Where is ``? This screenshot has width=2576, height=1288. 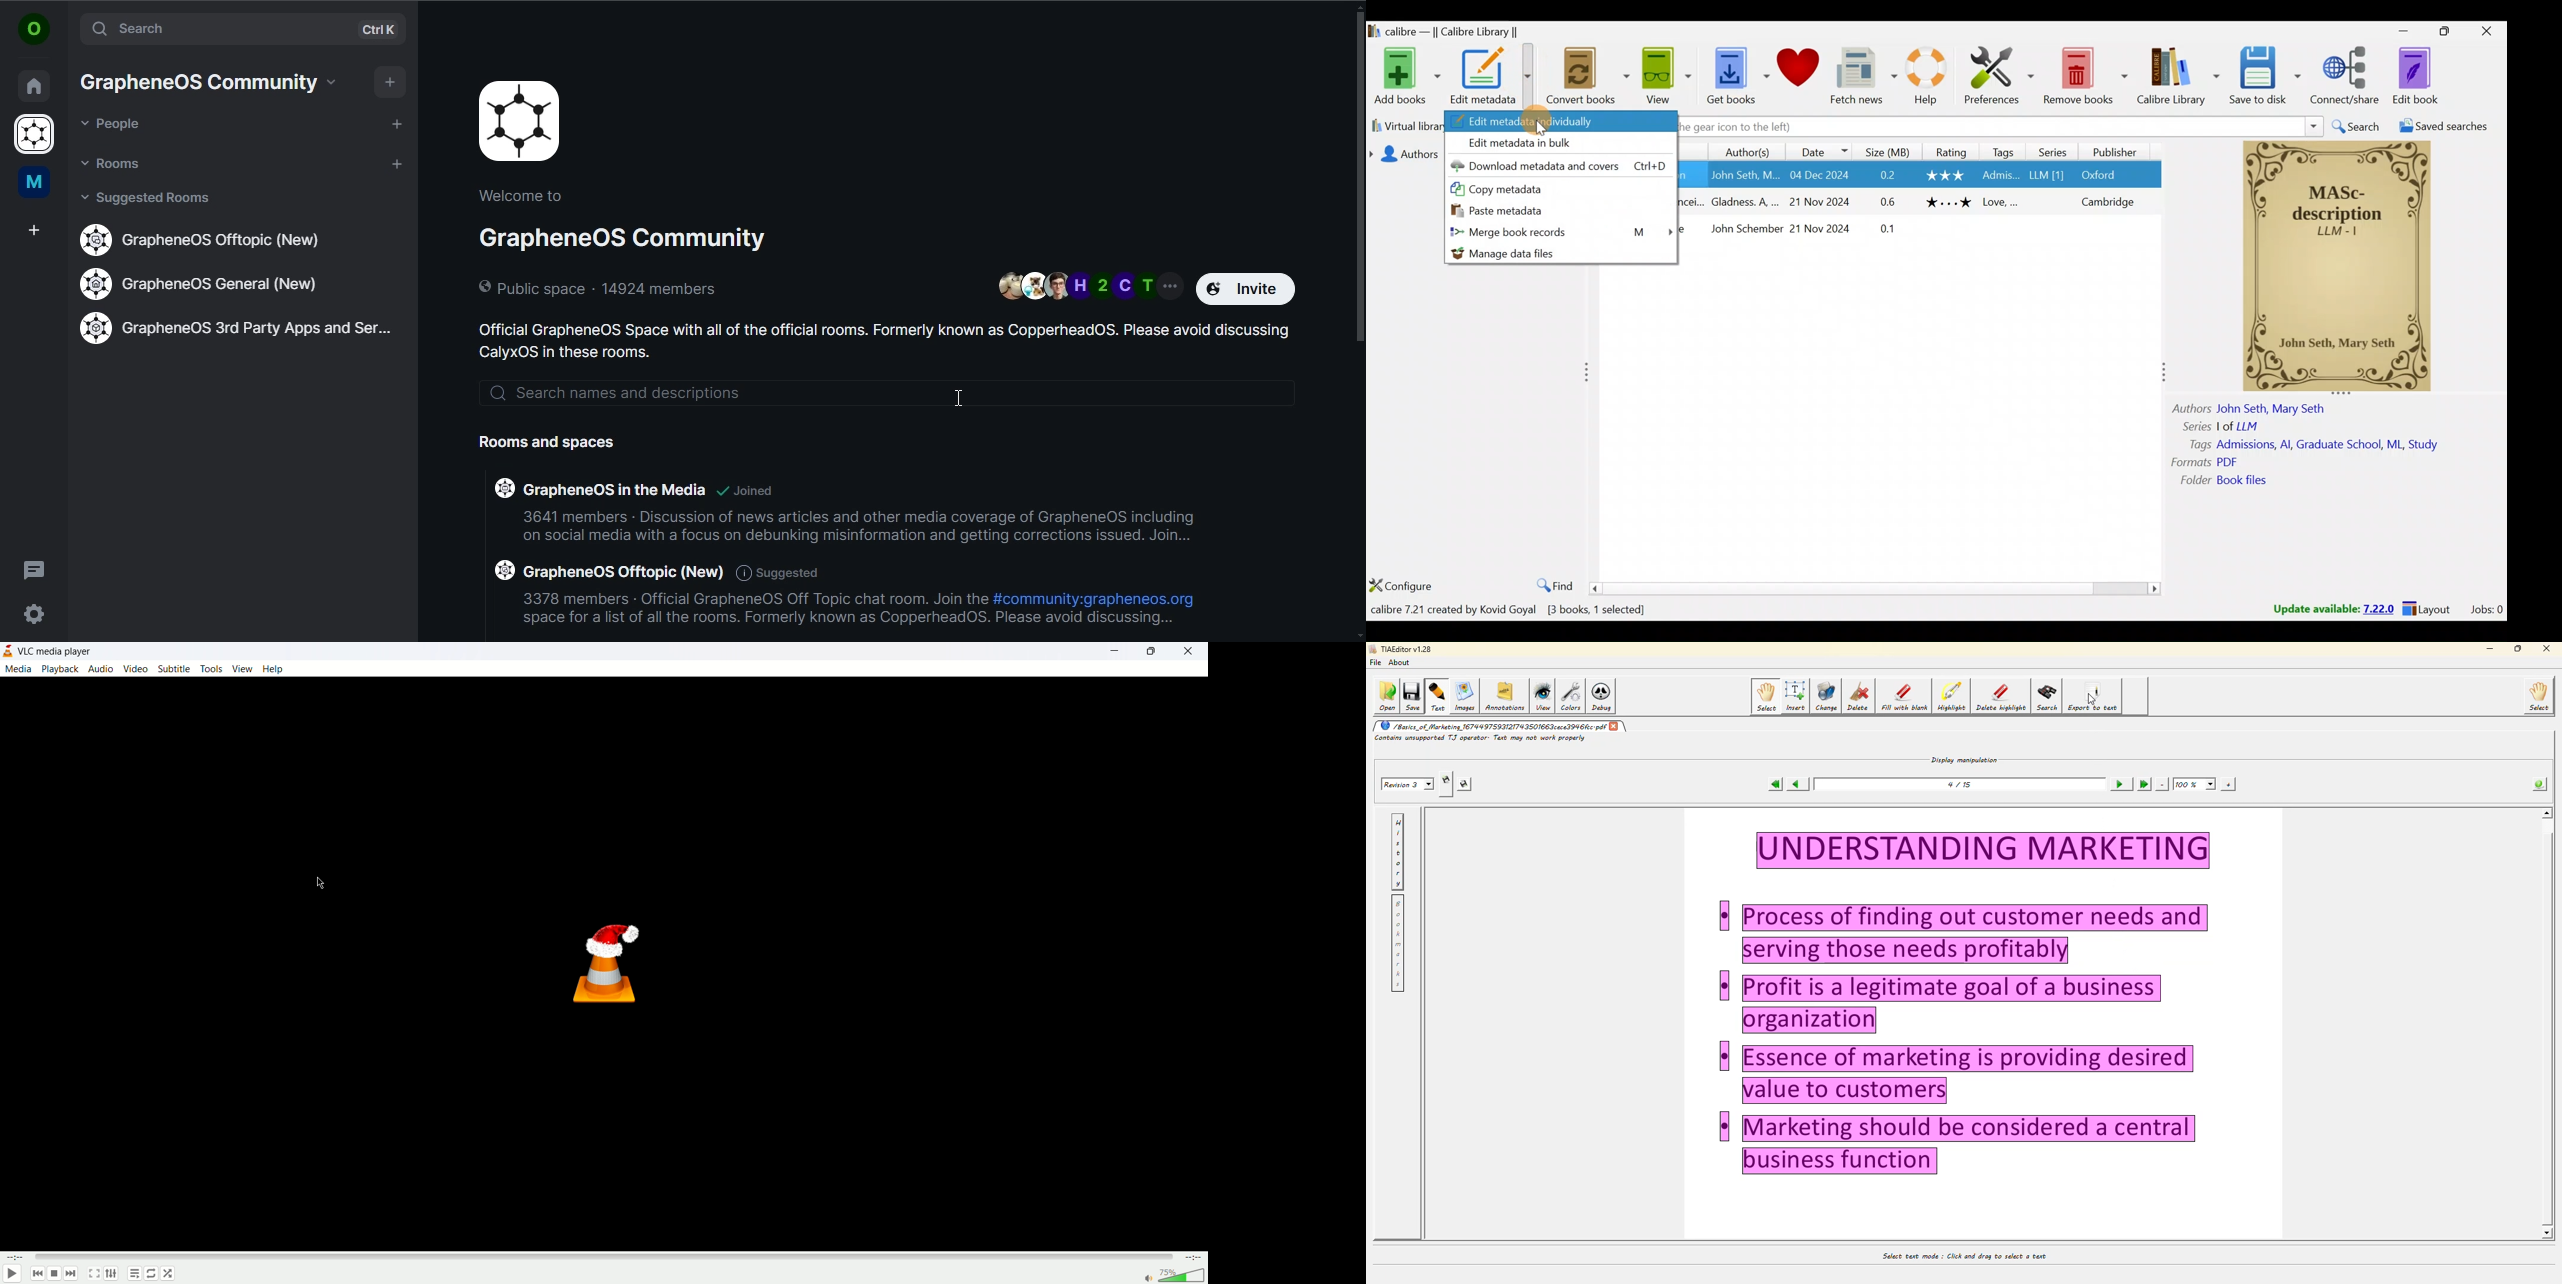  is located at coordinates (1891, 175).